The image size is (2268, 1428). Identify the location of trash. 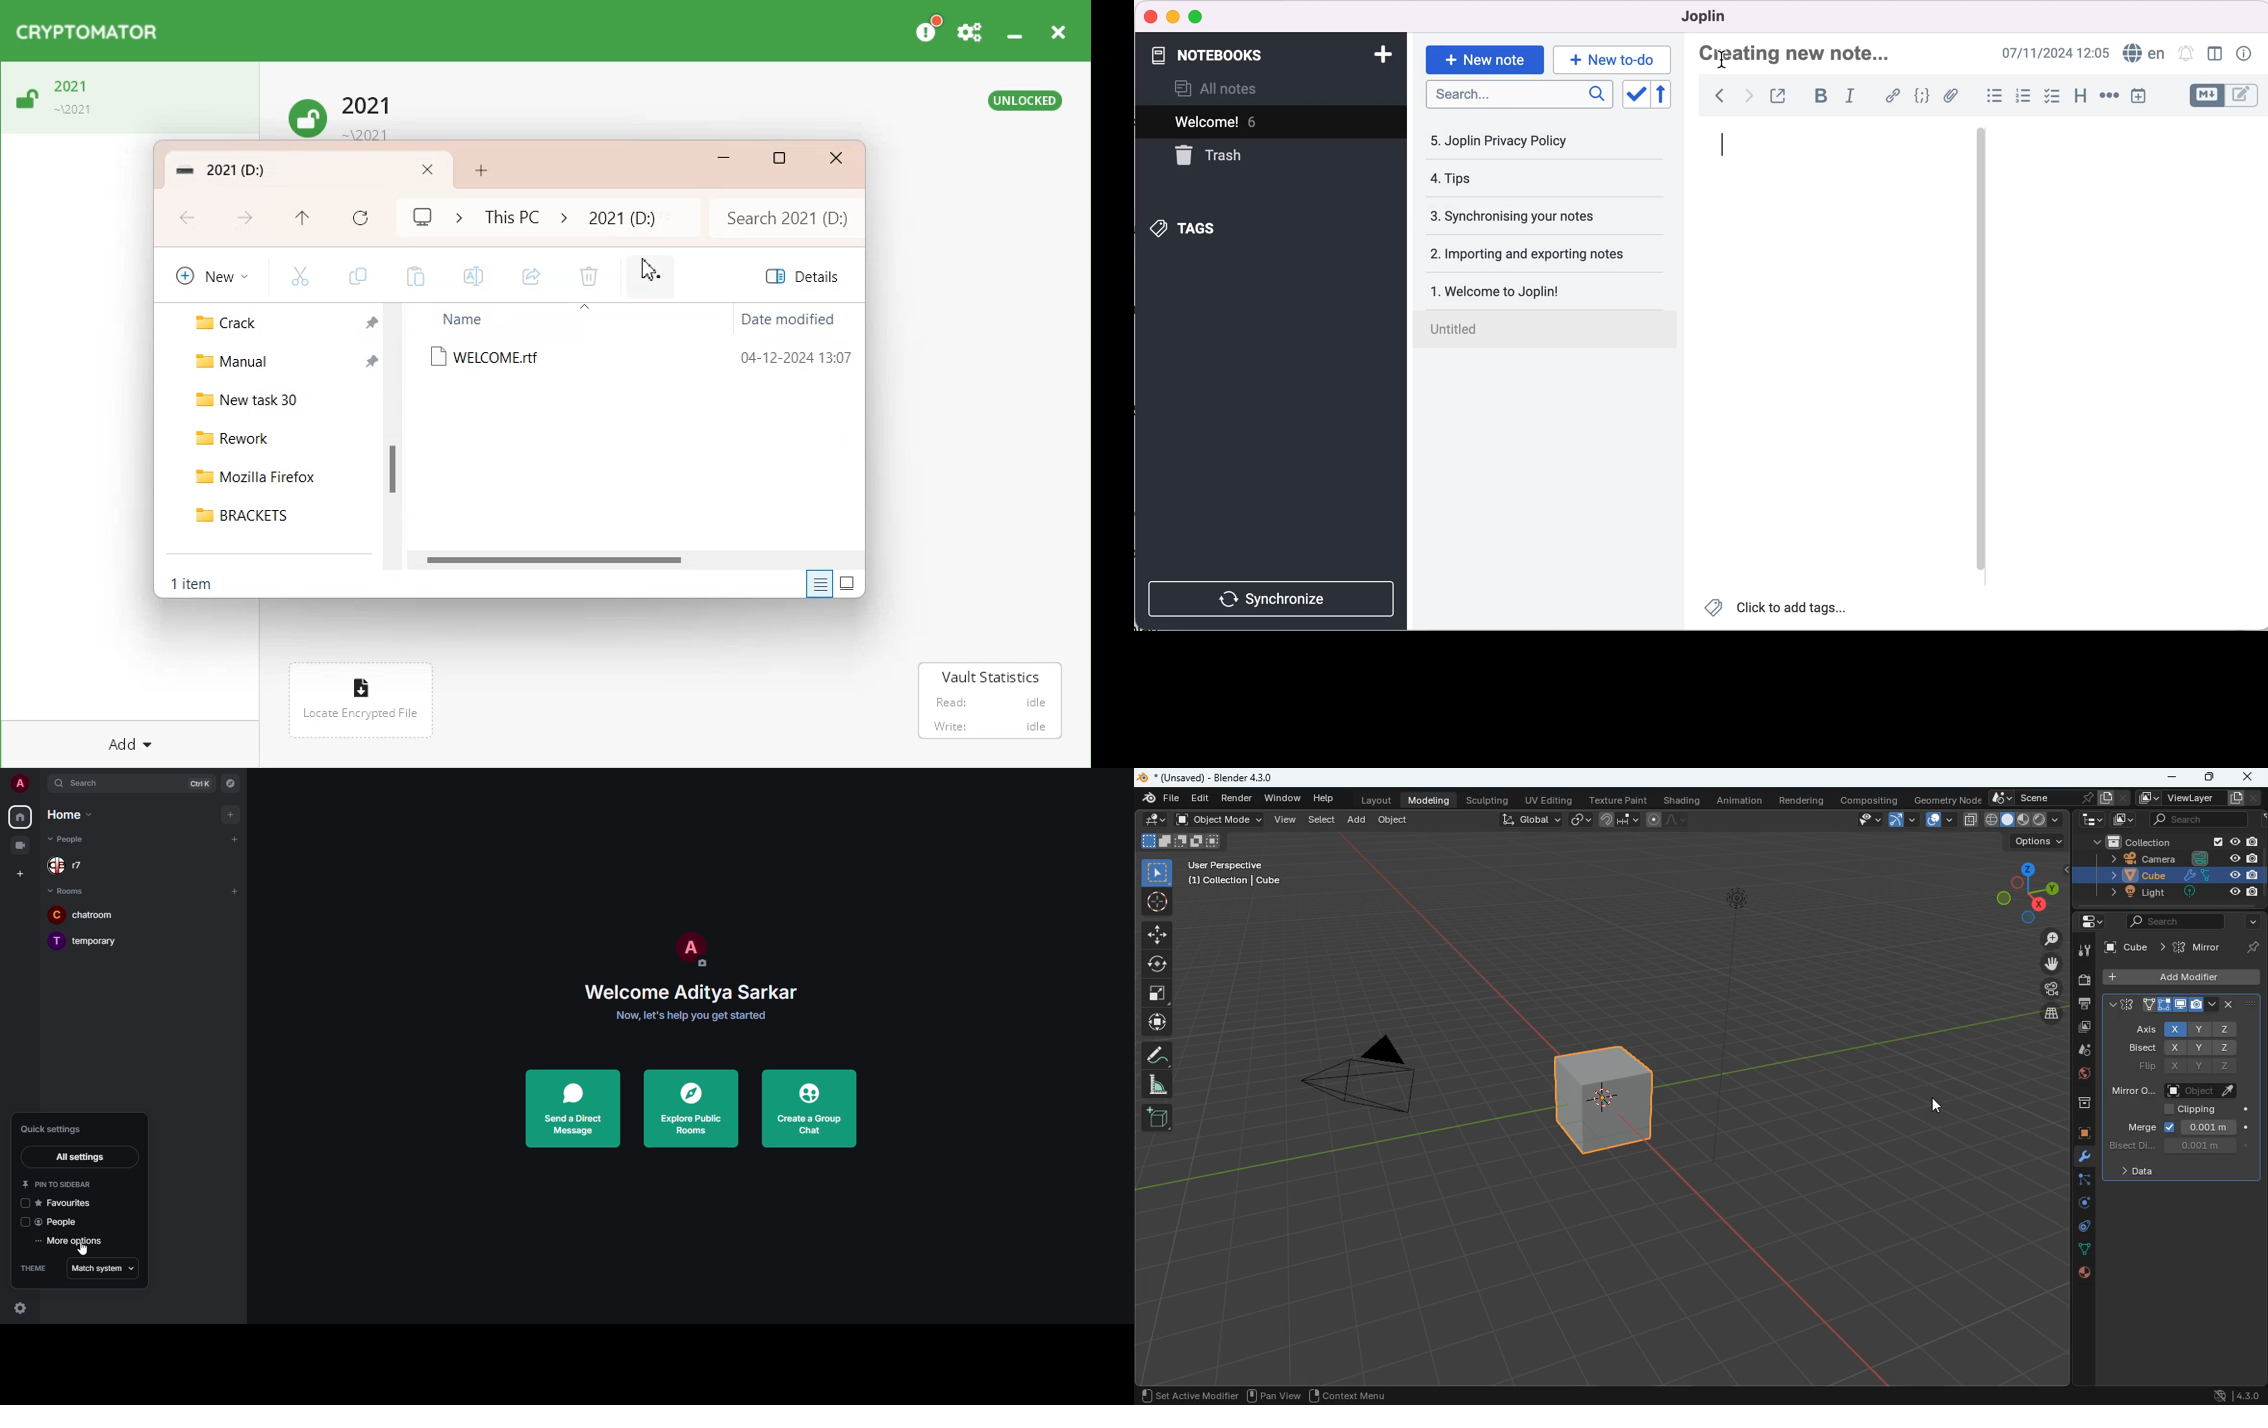
(1244, 157).